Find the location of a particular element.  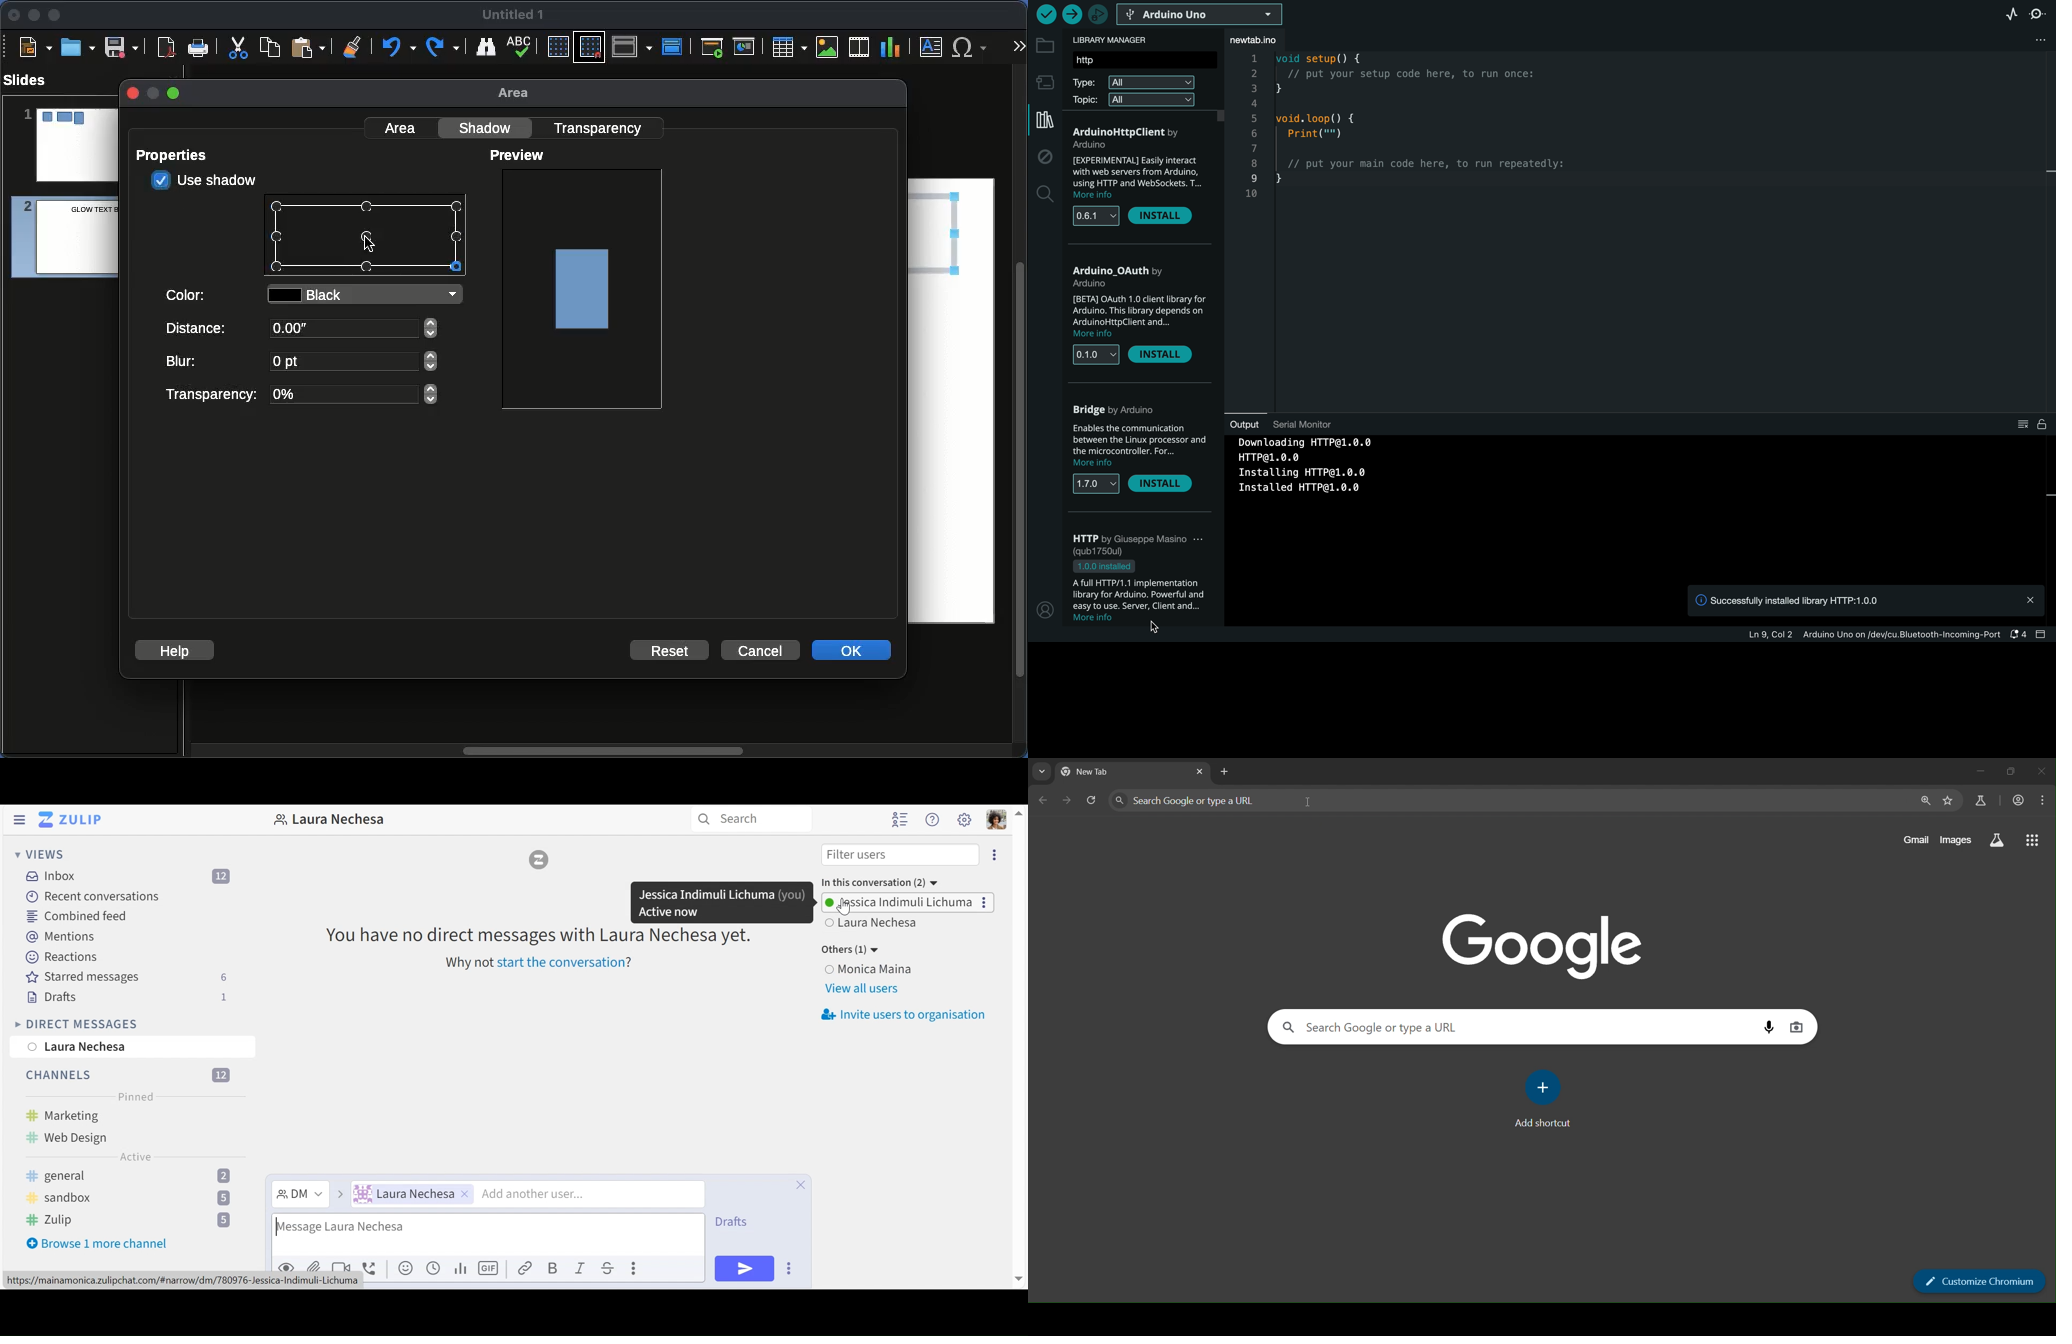

Drafts is located at coordinates (126, 997).